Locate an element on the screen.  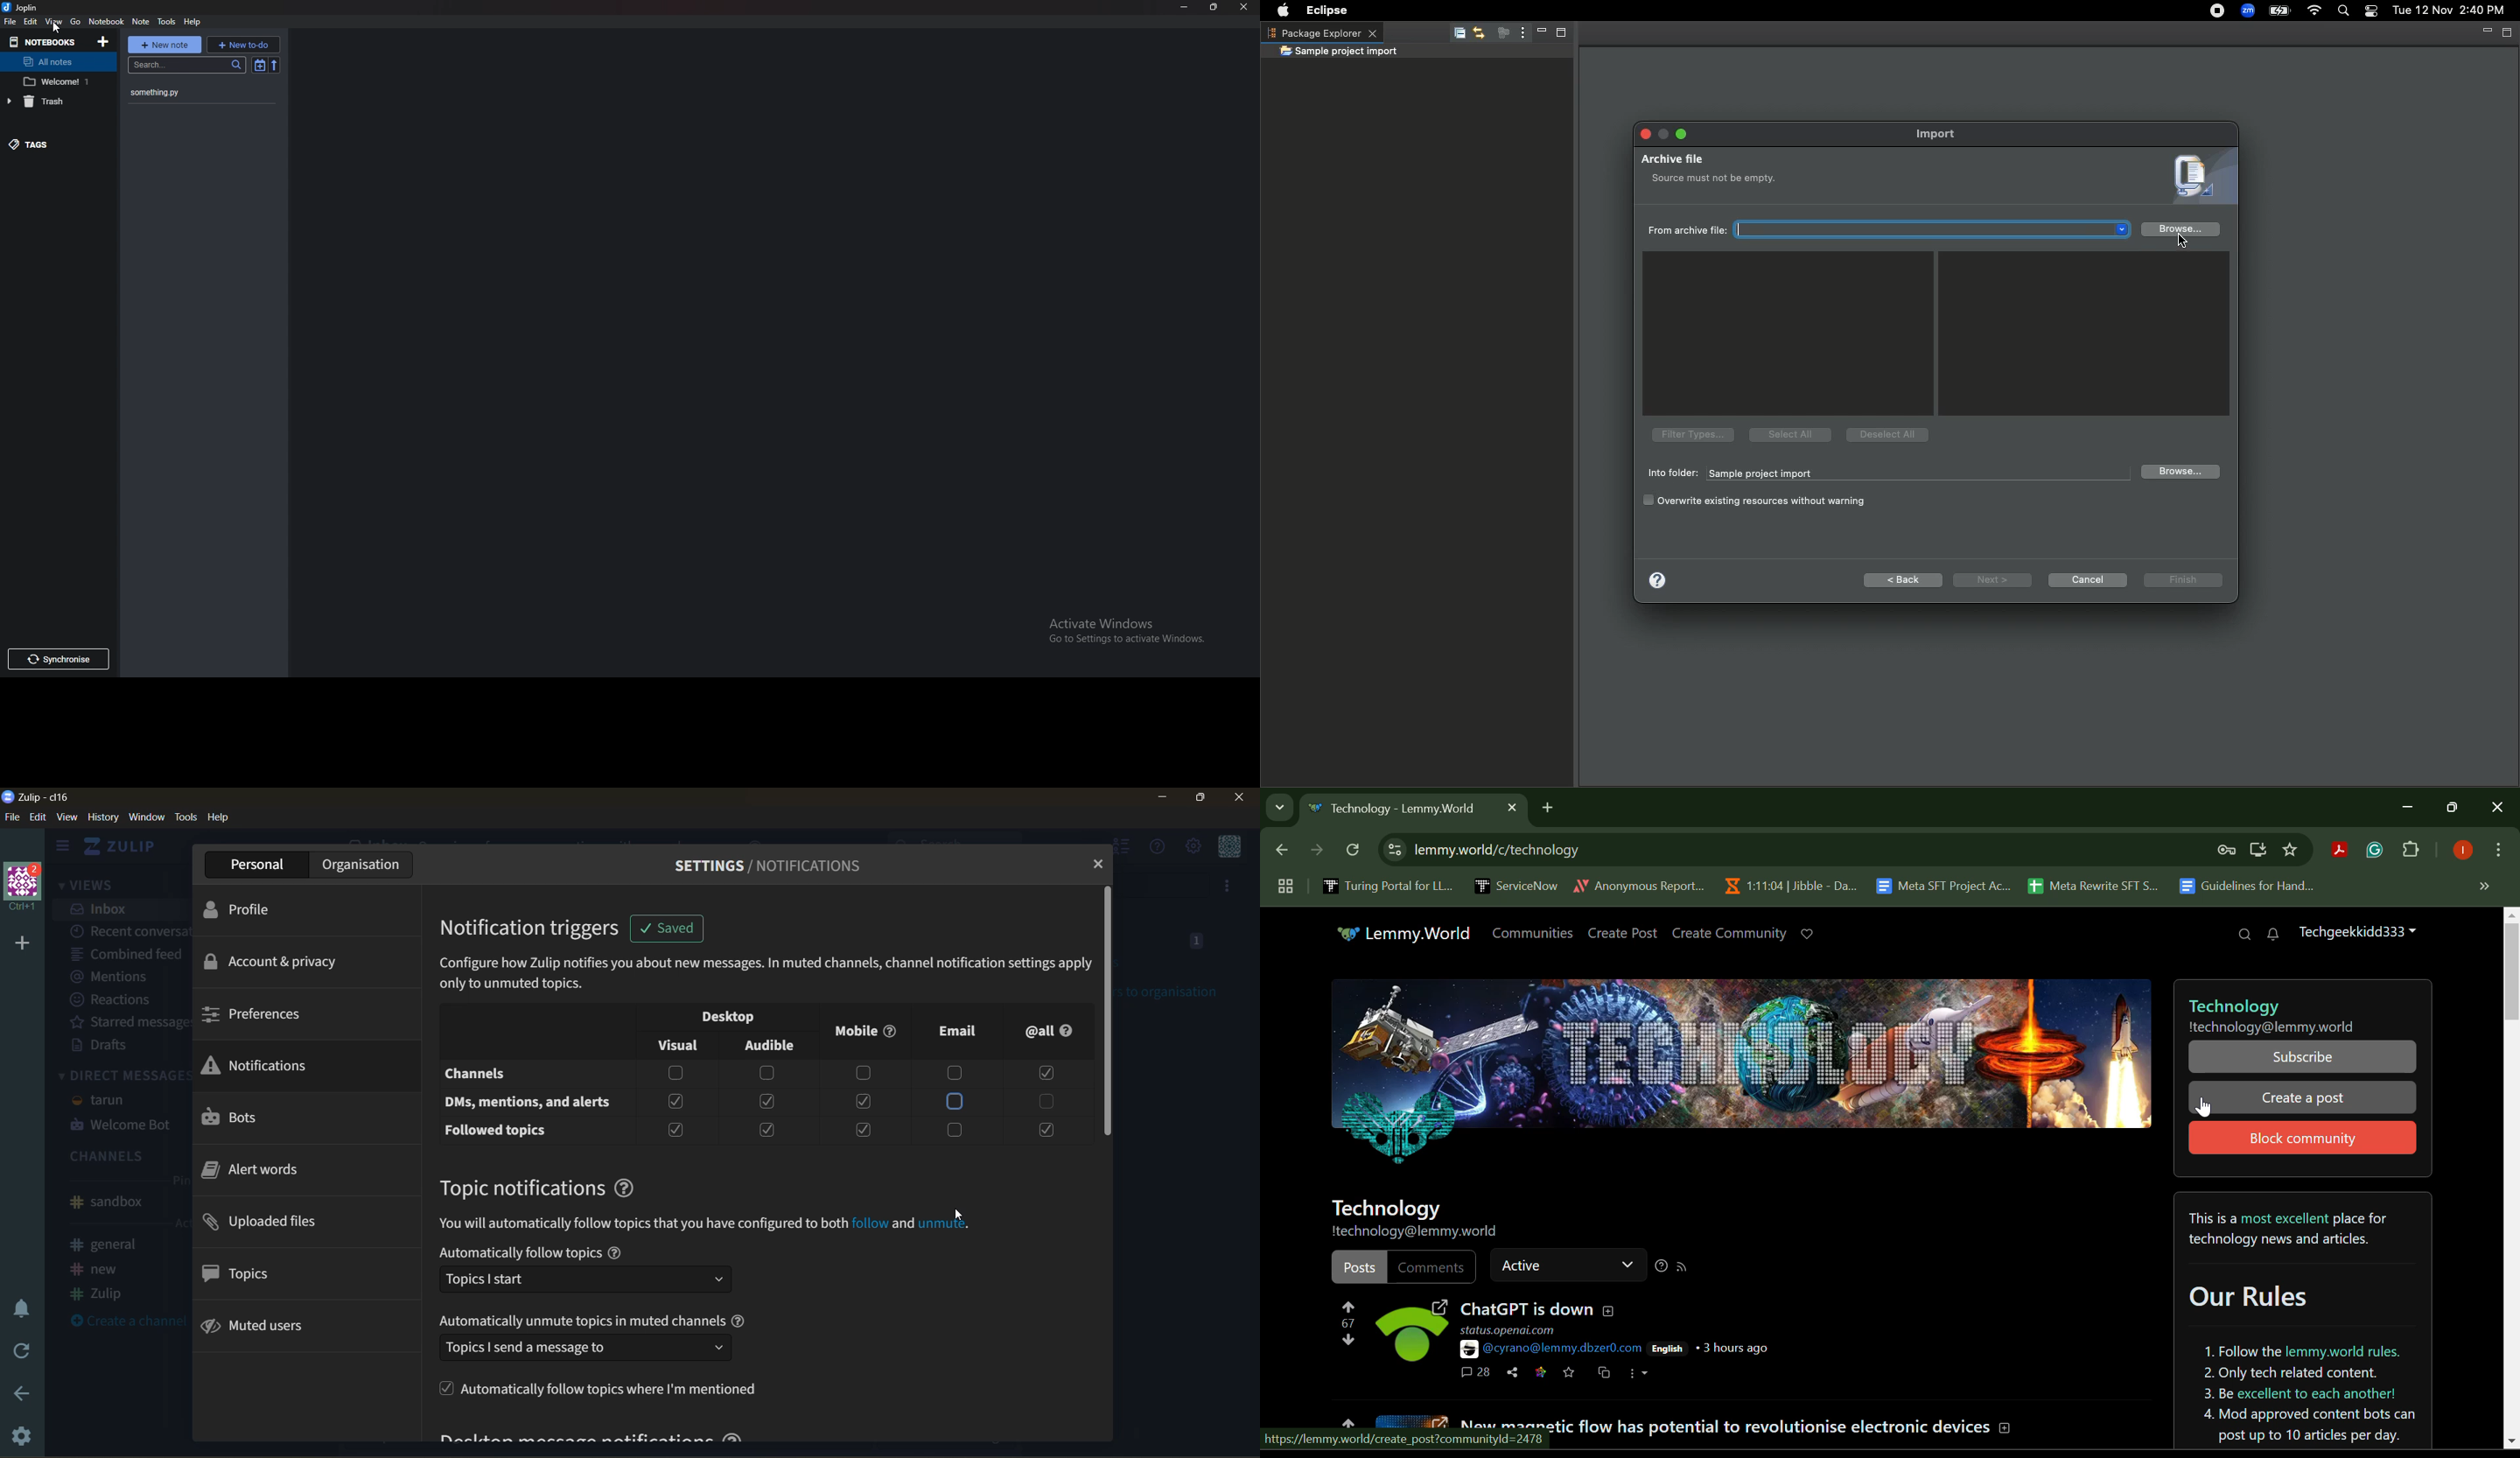
Bookmark is located at coordinates (2291, 850).